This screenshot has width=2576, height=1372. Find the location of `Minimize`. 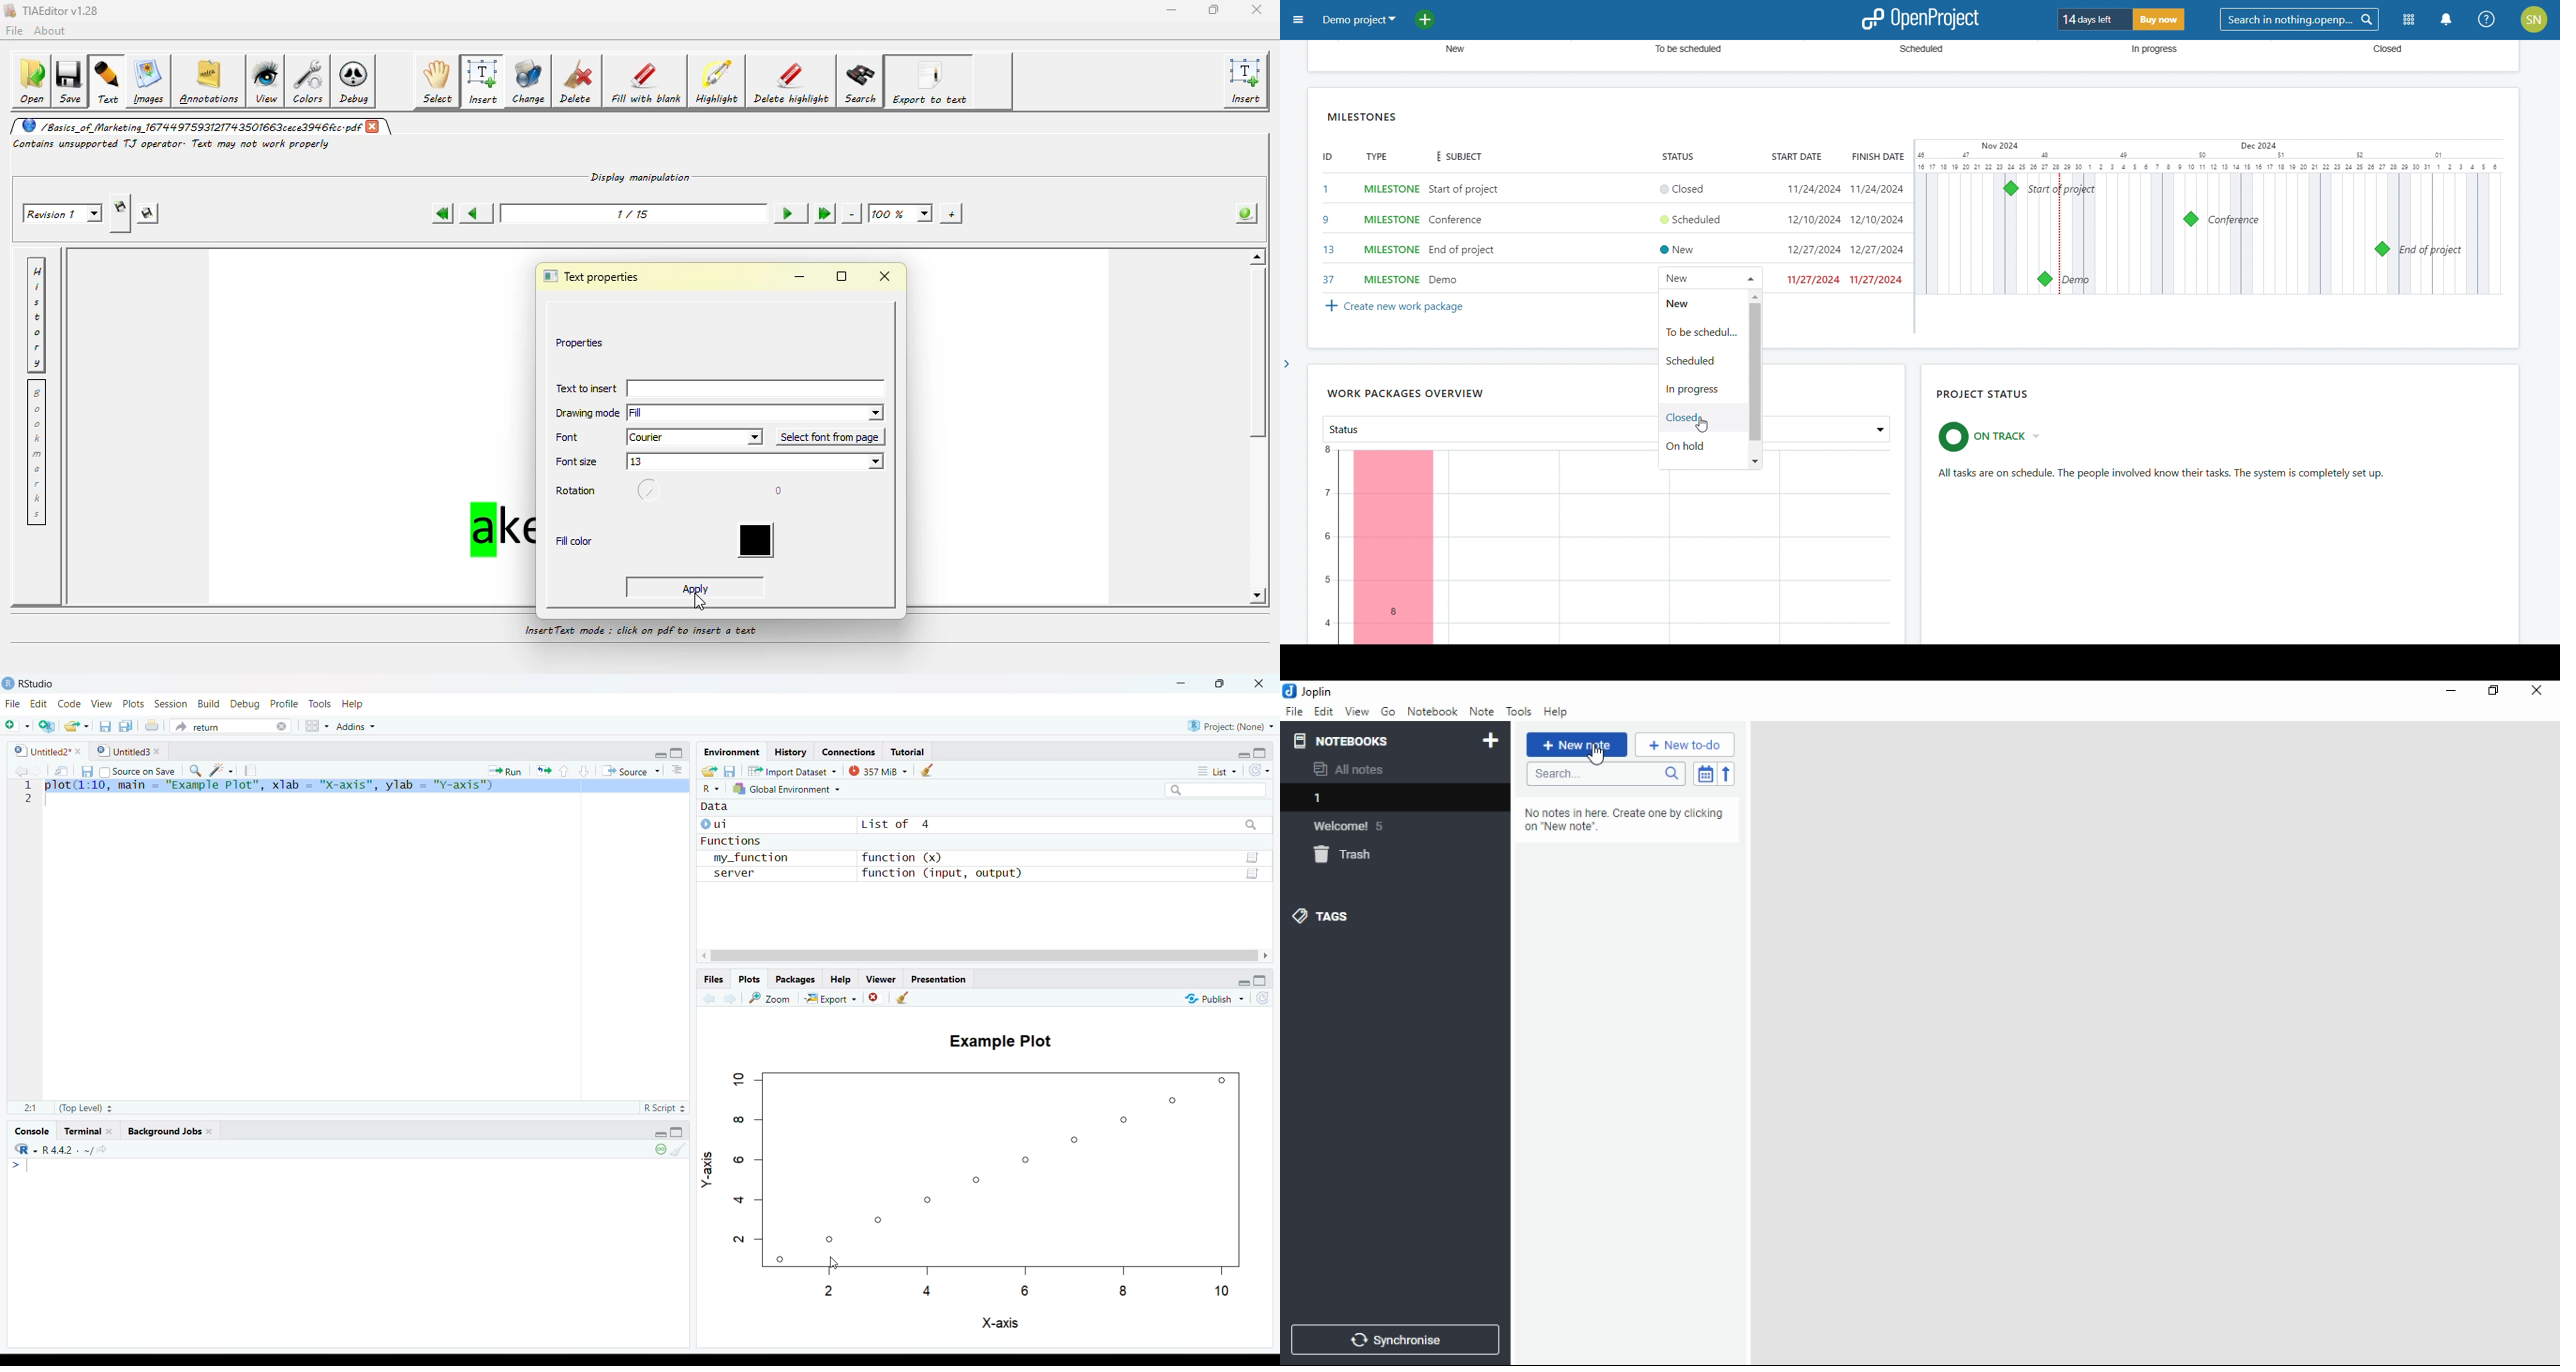

Minimize is located at coordinates (1243, 983).